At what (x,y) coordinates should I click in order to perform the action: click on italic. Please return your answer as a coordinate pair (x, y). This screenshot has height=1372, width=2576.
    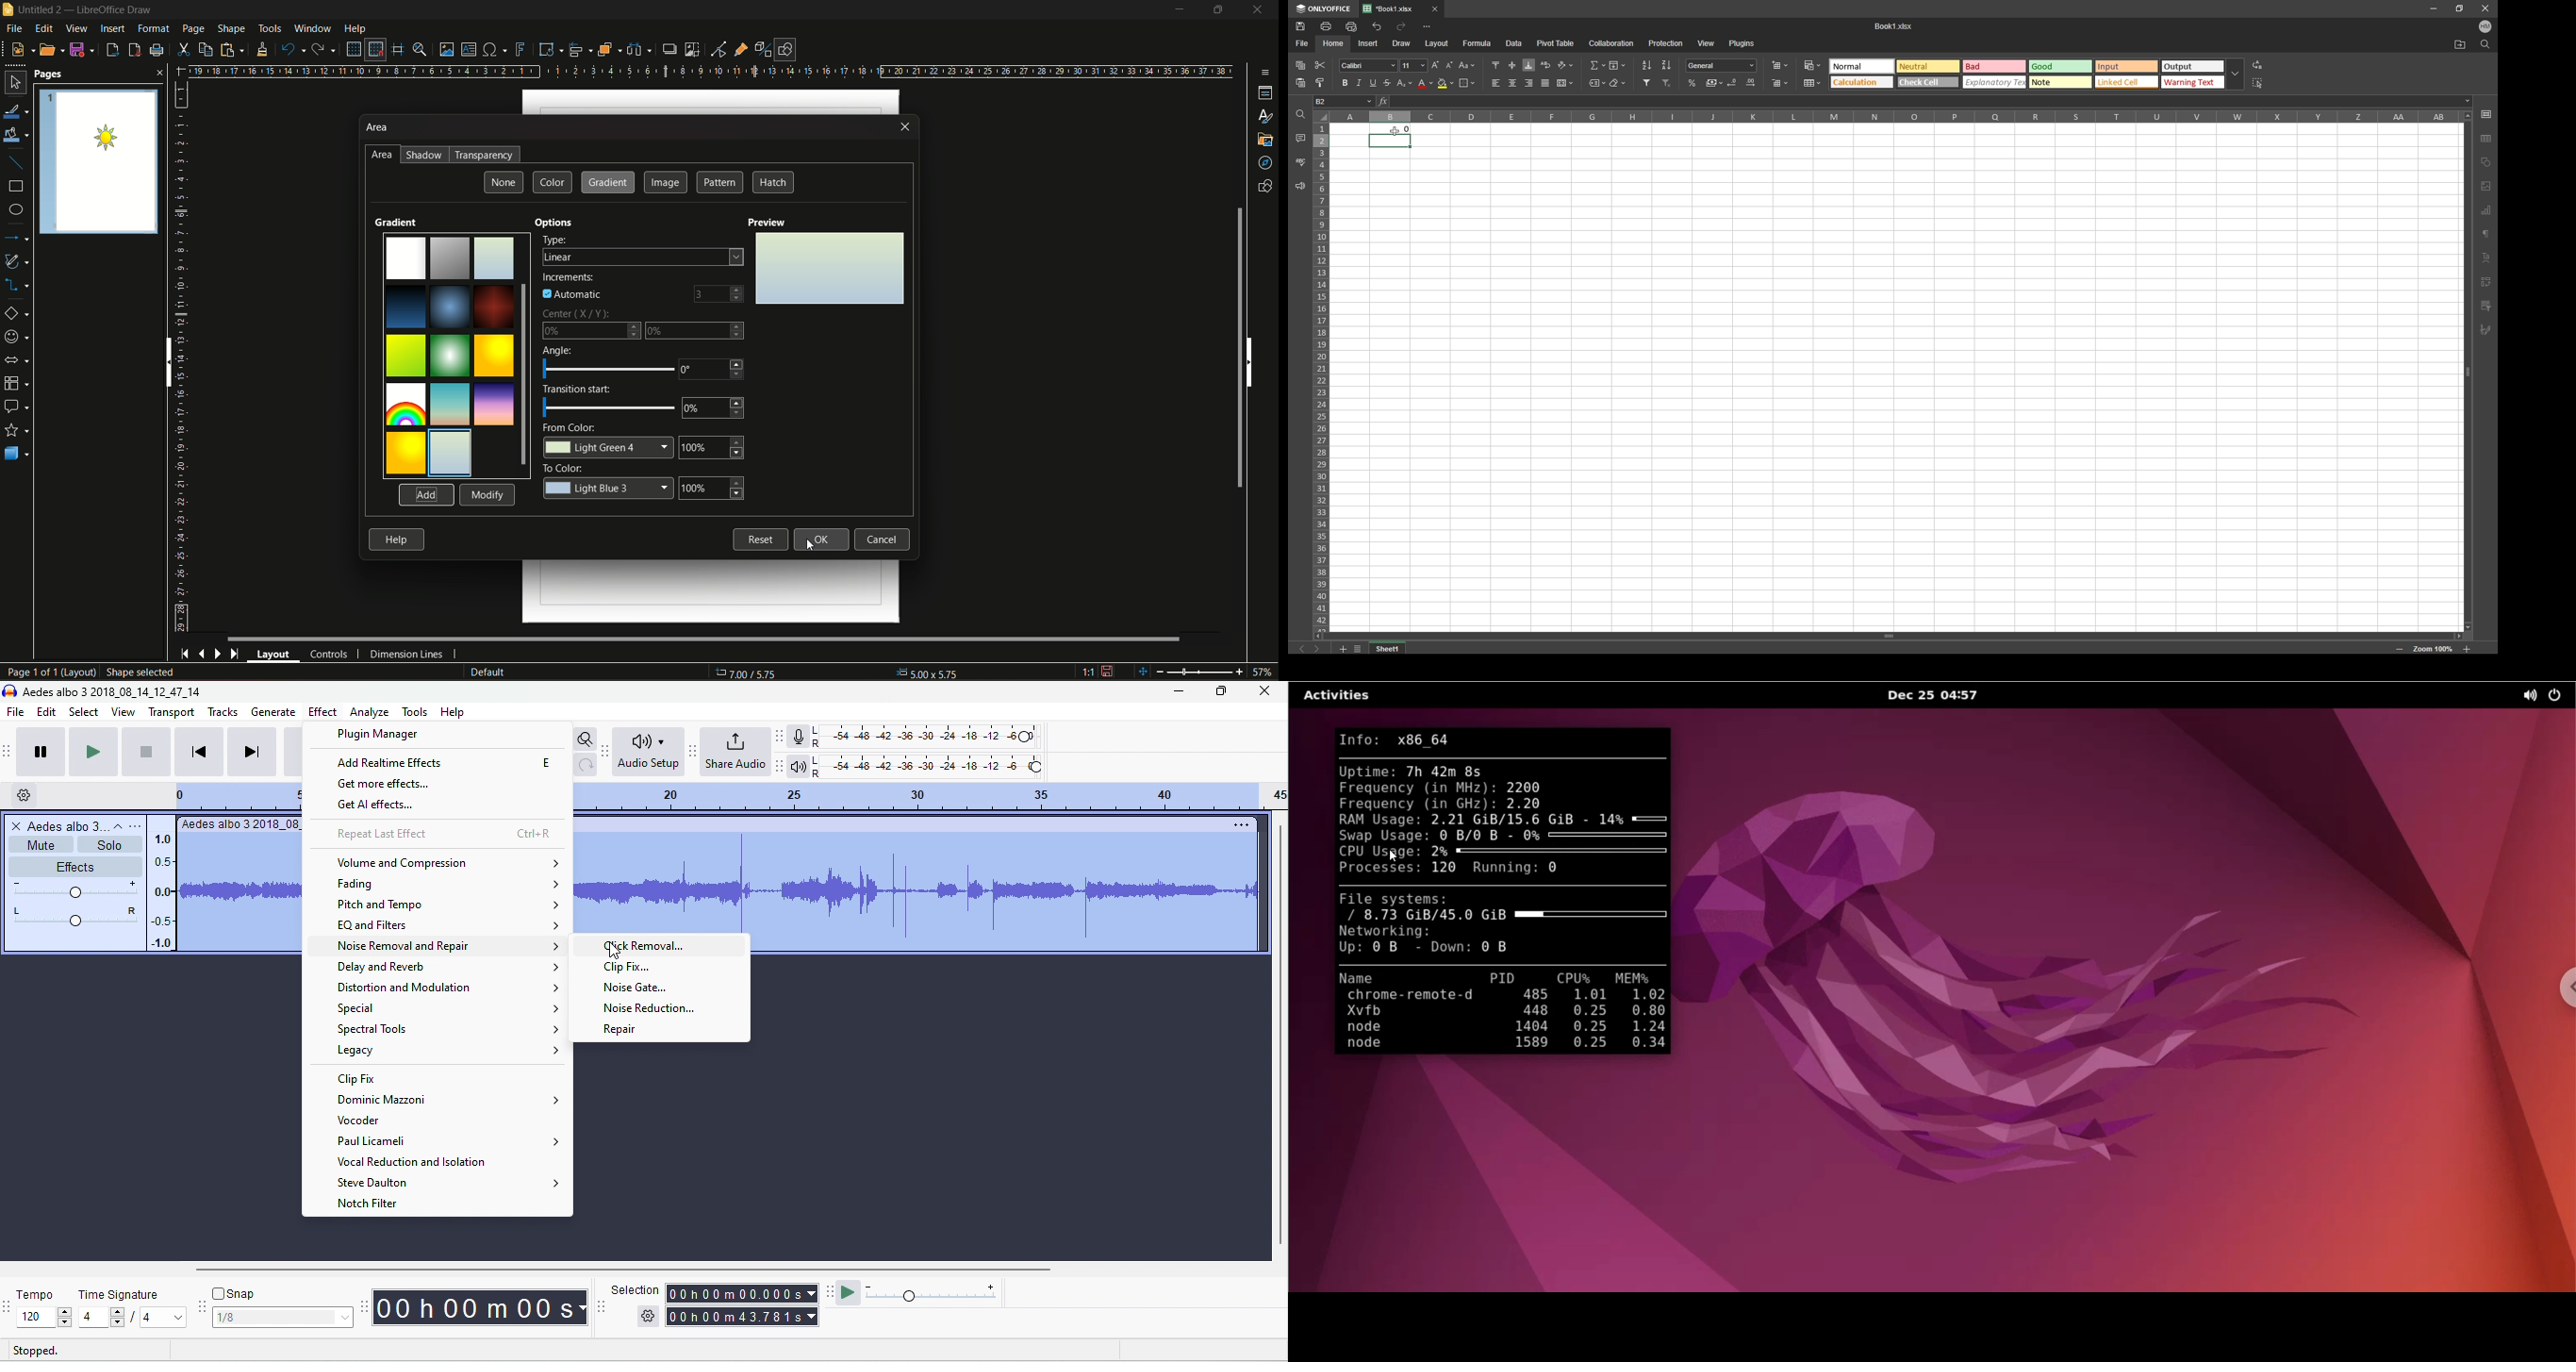
    Looking at the image, I should click on (1359, 84).